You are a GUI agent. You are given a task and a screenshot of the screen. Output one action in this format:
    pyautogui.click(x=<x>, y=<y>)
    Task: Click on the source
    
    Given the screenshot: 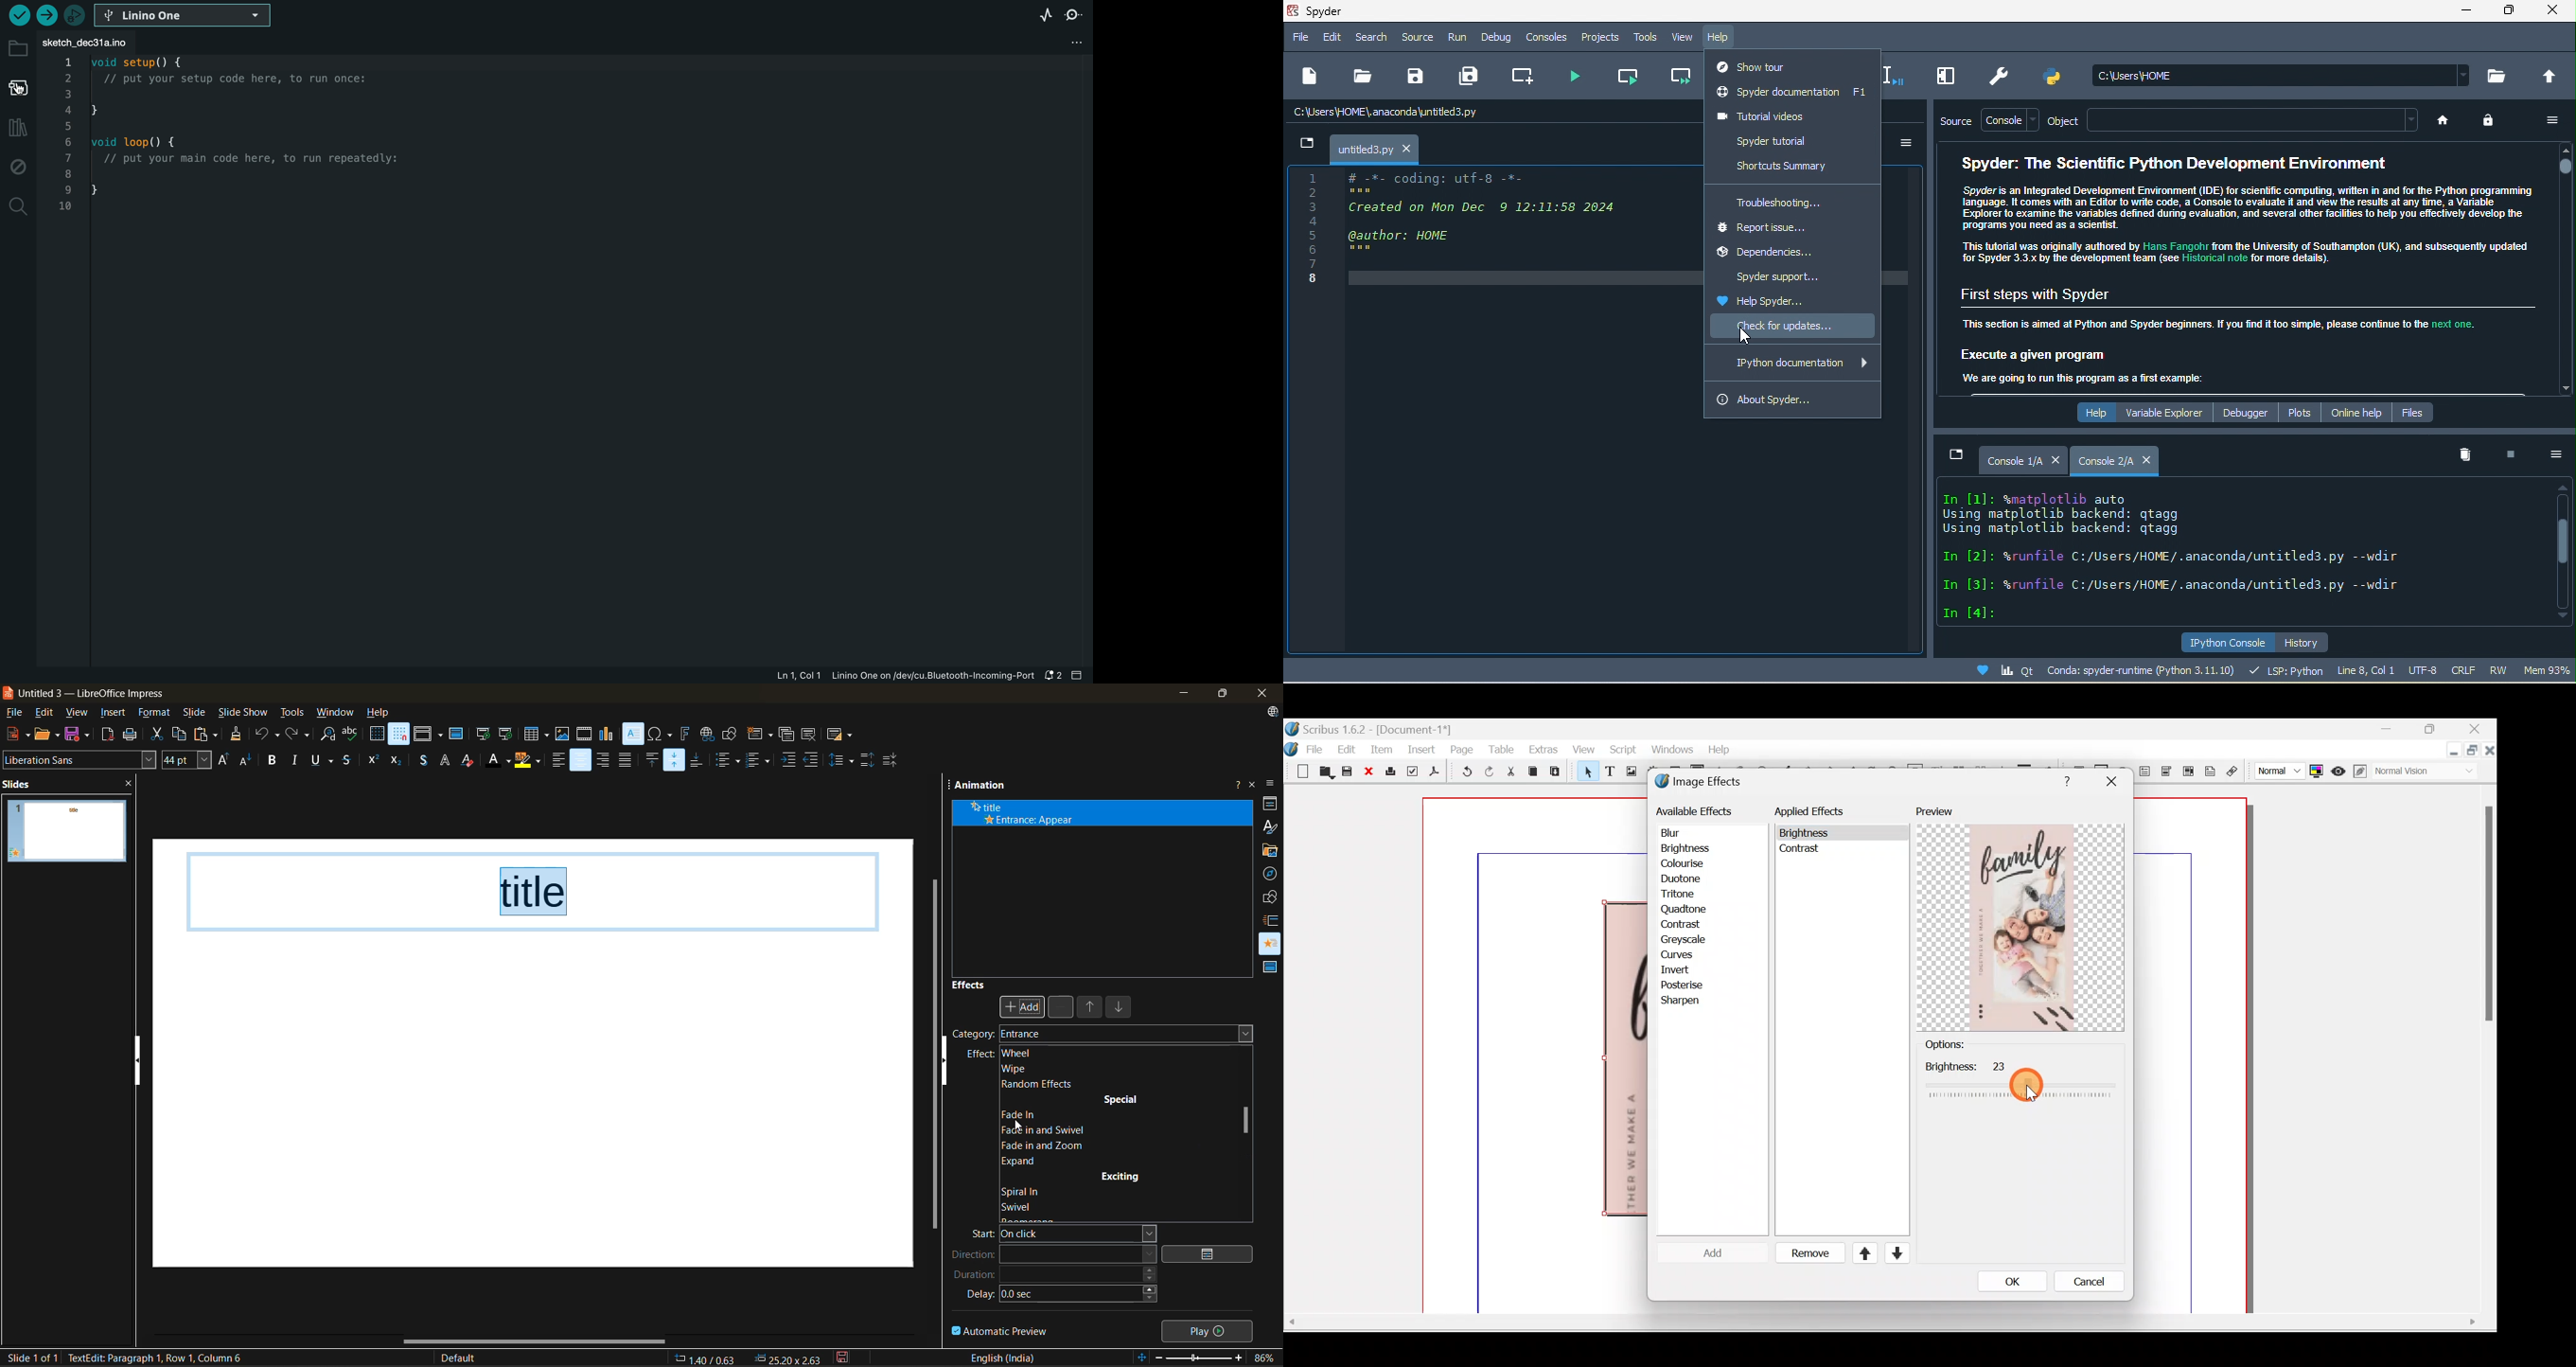 What is the action you would take?
    pyautogui.click(x=1416, y=35)
    